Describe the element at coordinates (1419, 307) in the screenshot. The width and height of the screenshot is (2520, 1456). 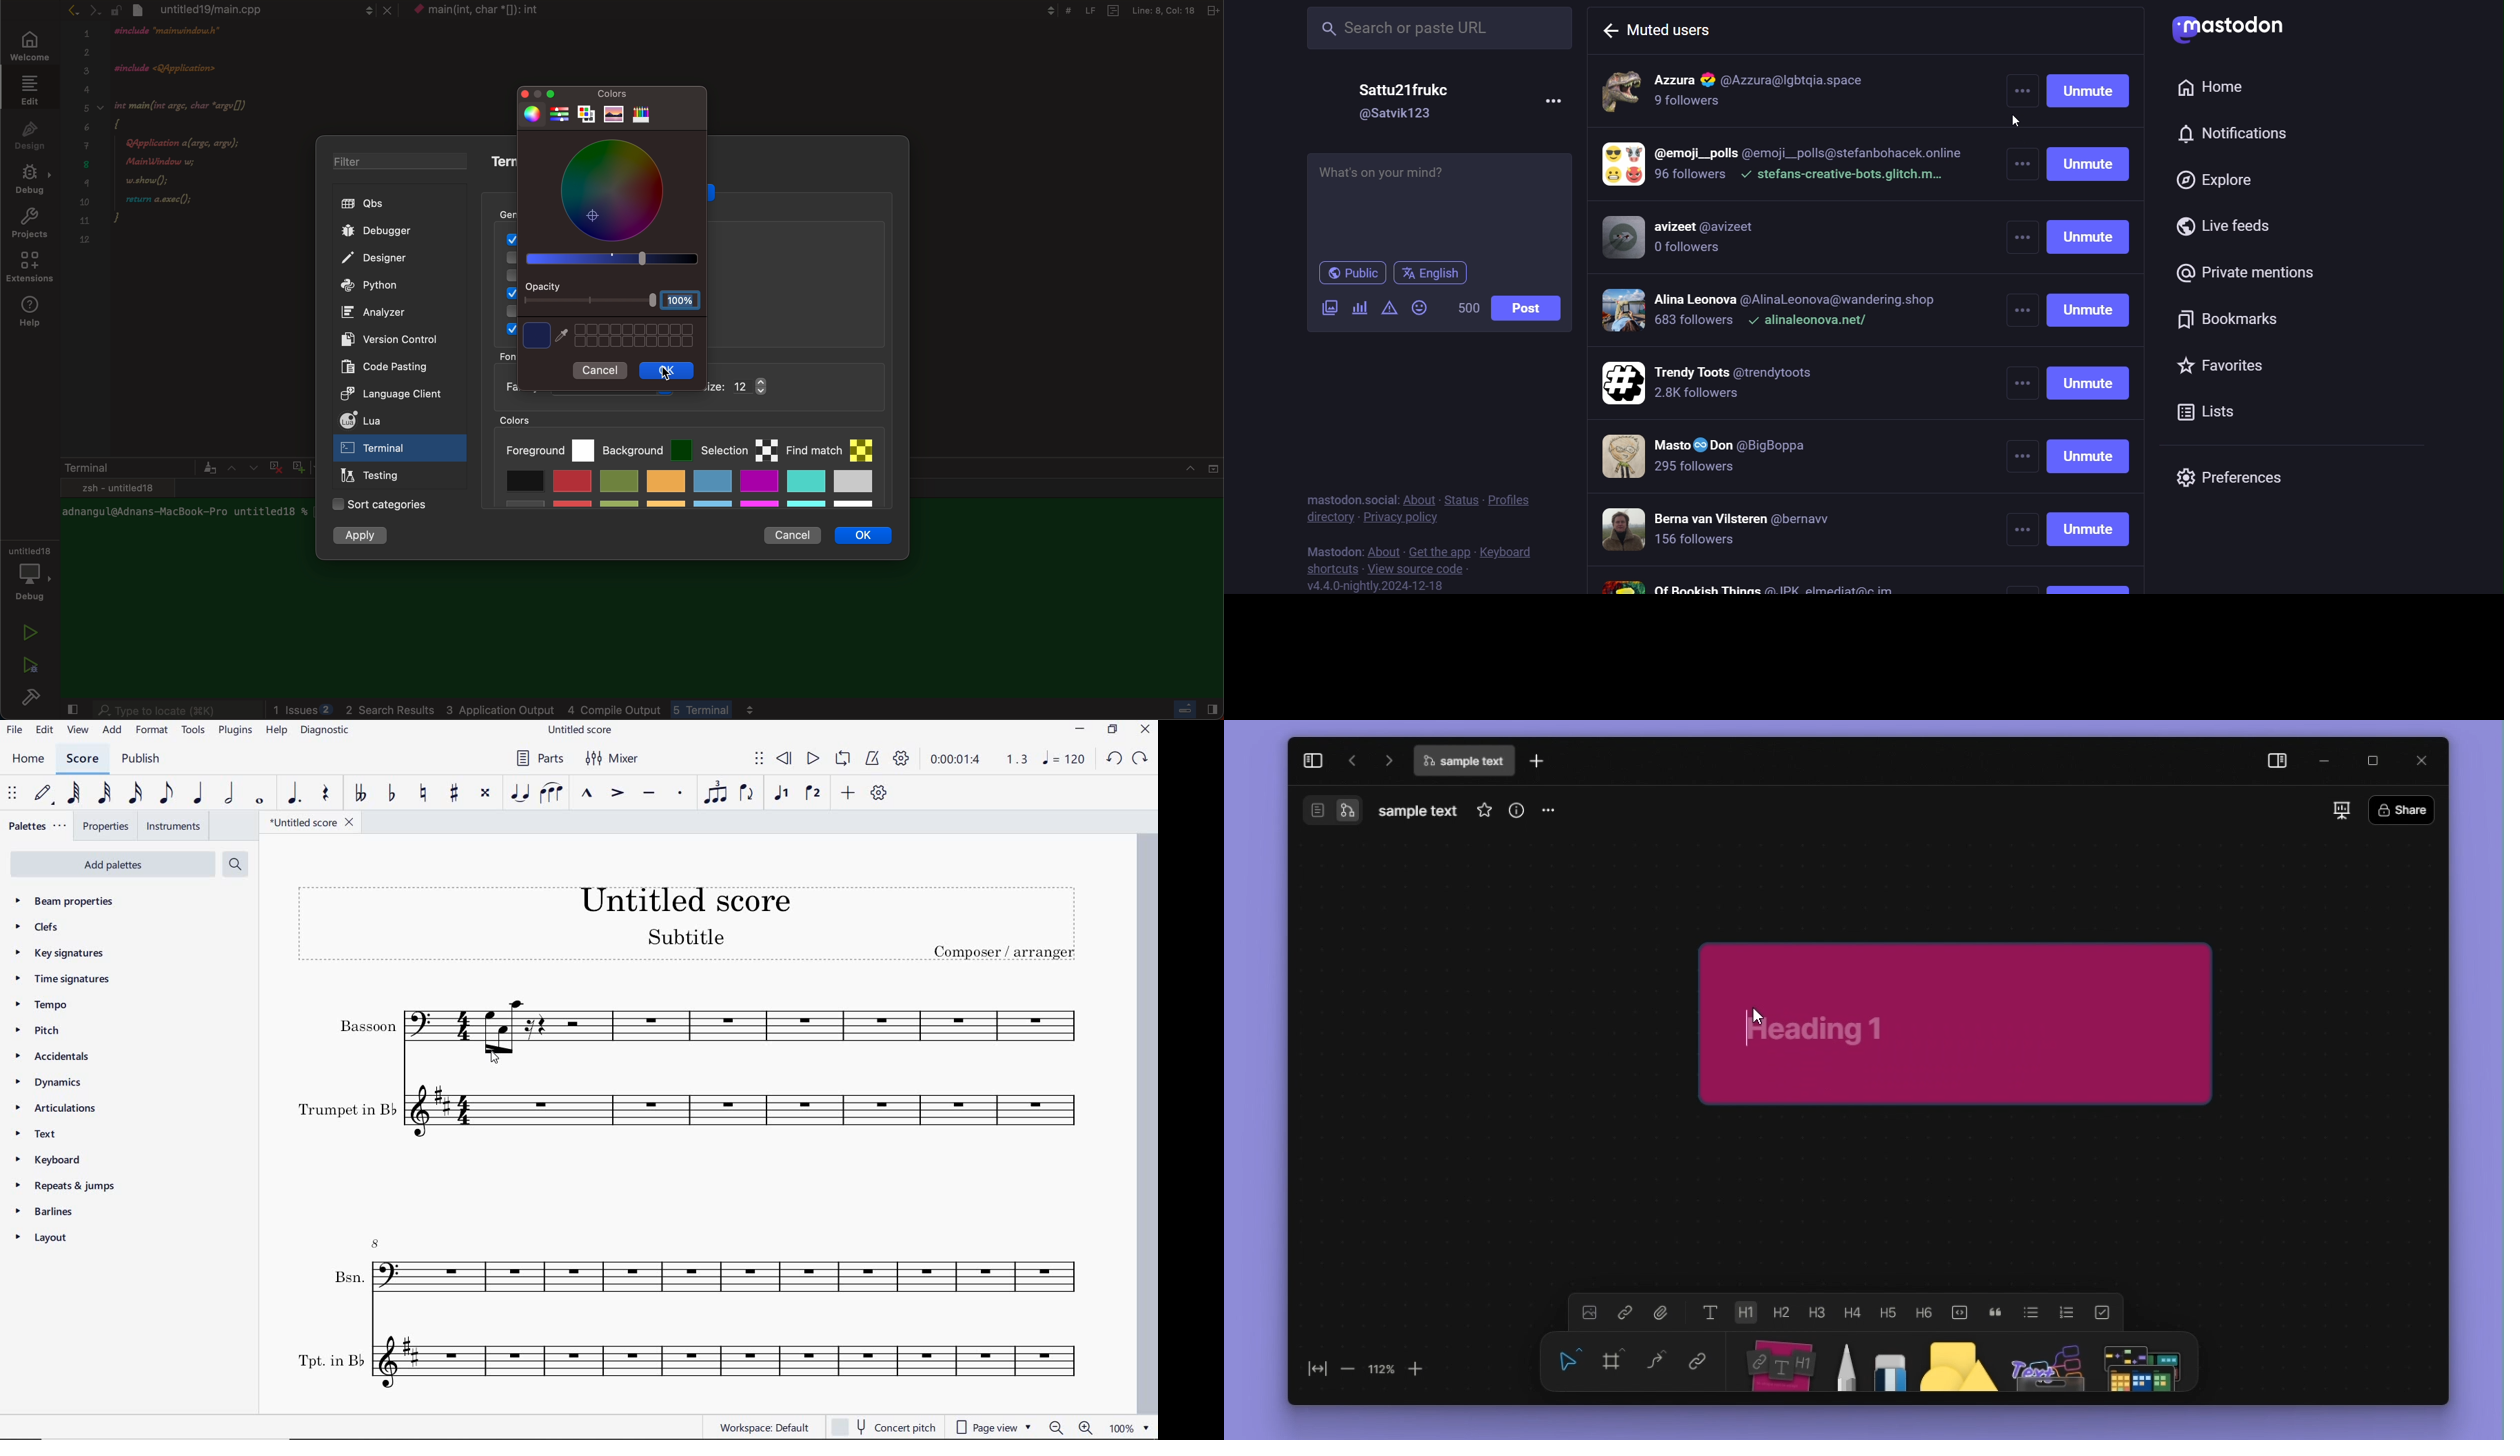
I see `emoji` at that location.